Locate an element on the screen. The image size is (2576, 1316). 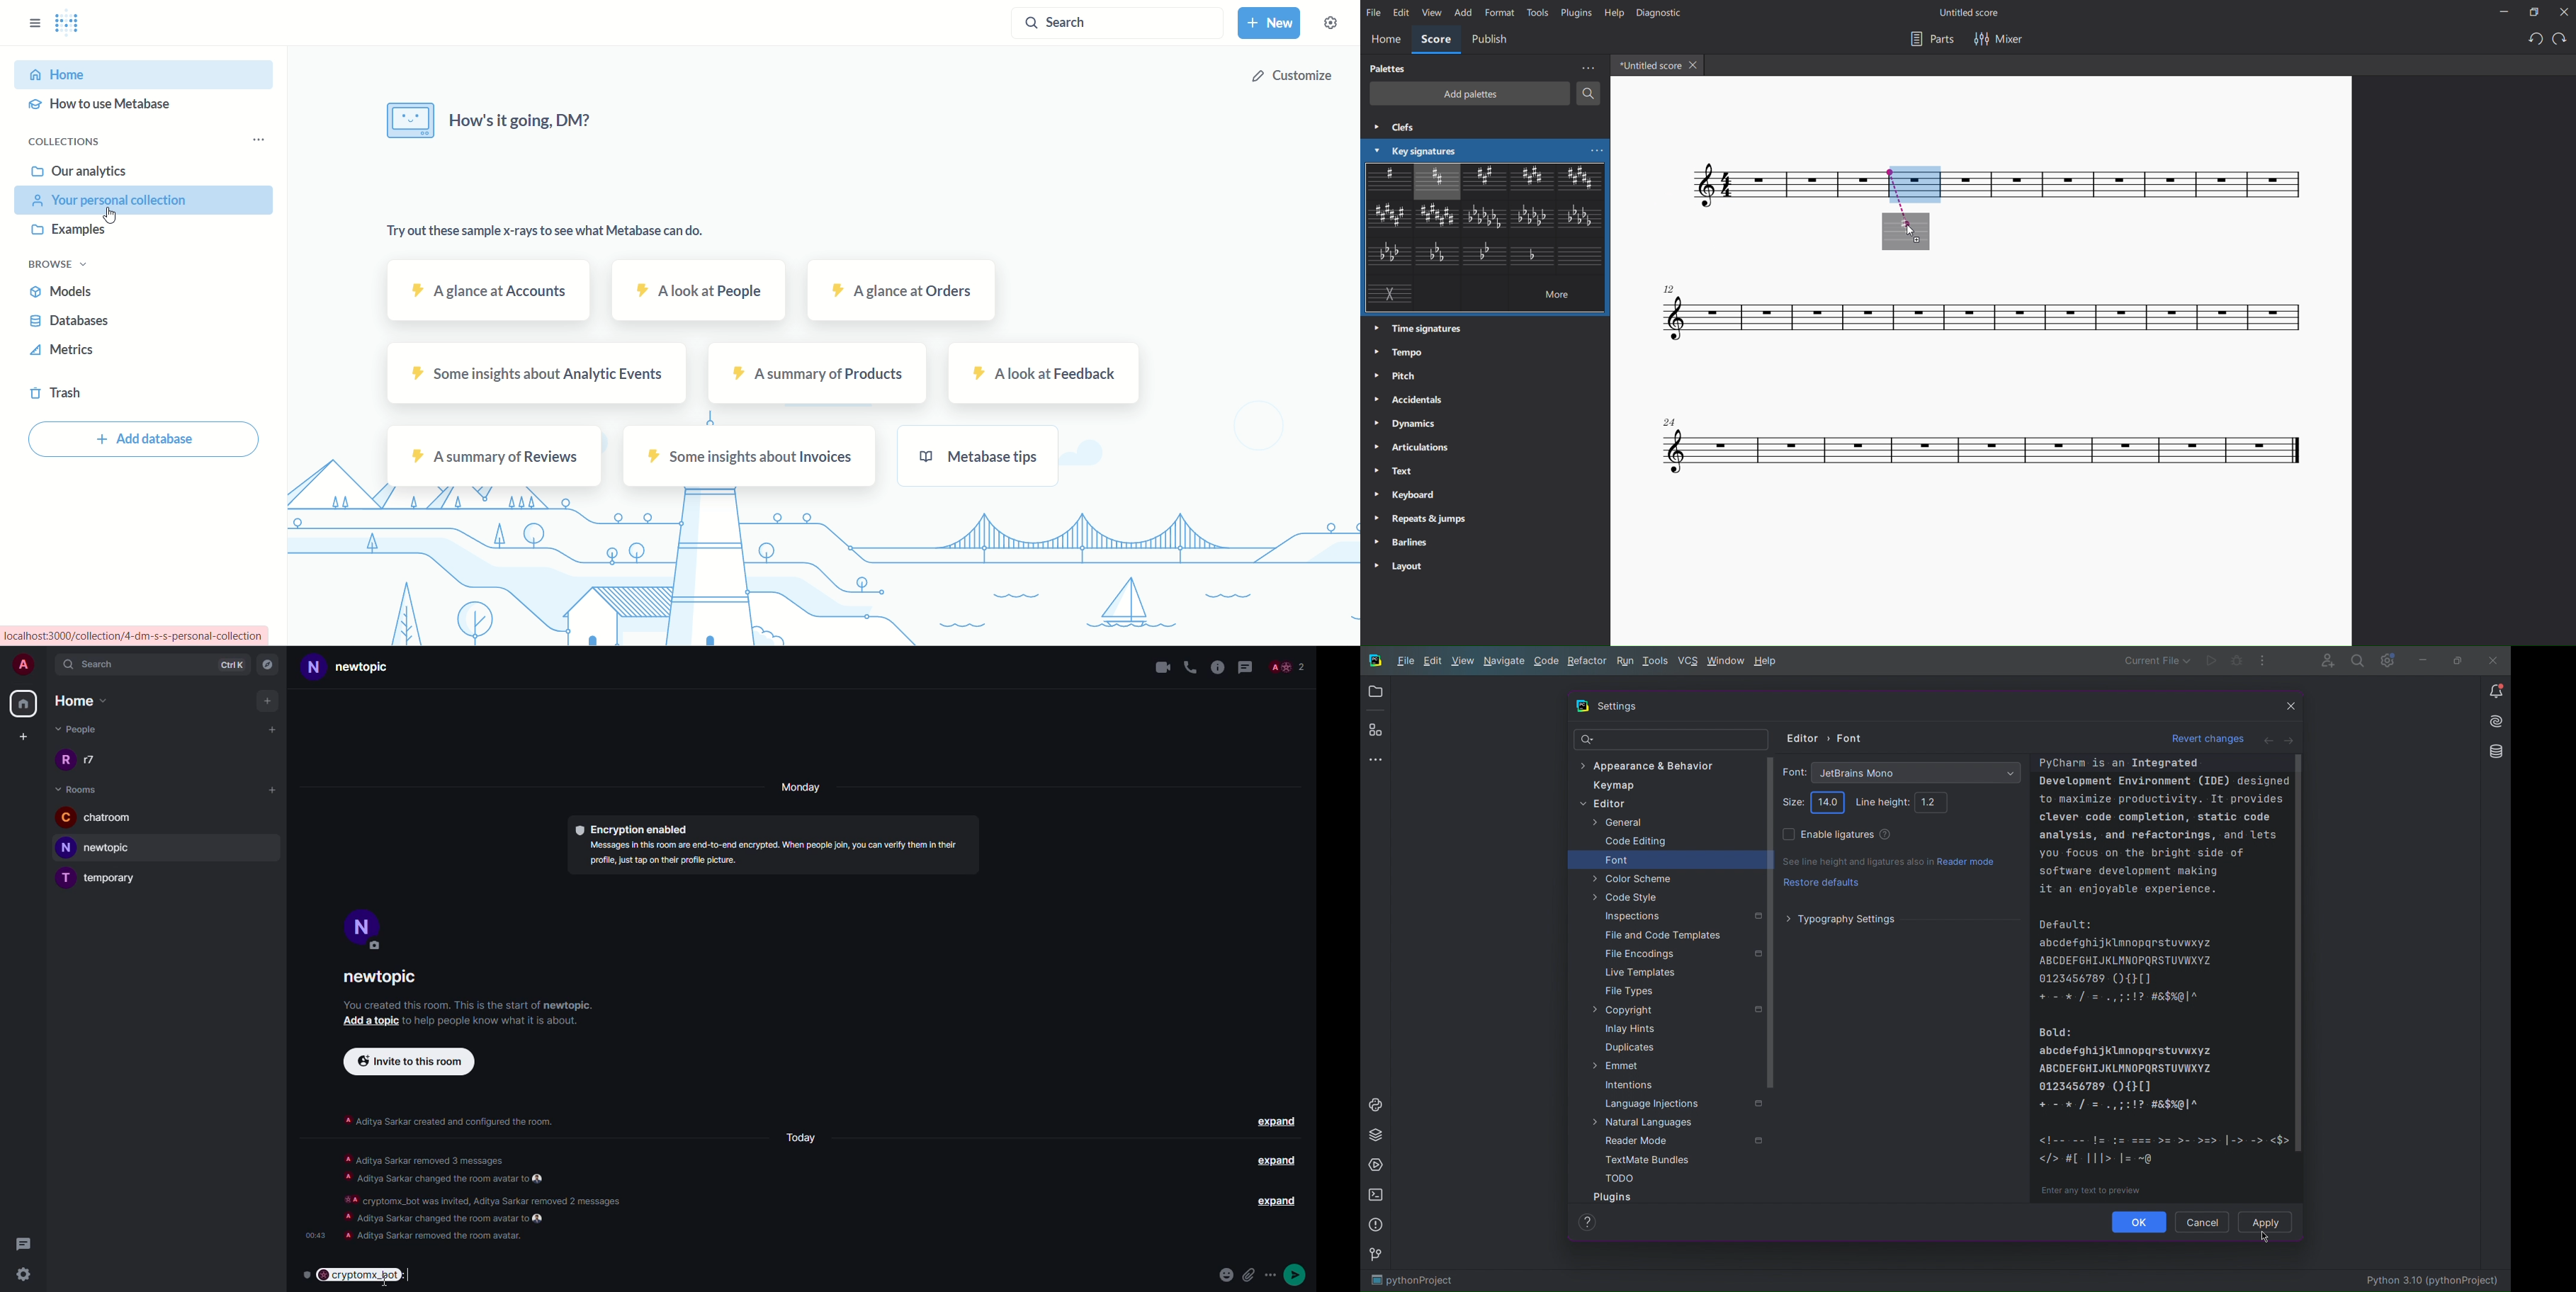
Bug Test is located at coordinates (2237, 661).